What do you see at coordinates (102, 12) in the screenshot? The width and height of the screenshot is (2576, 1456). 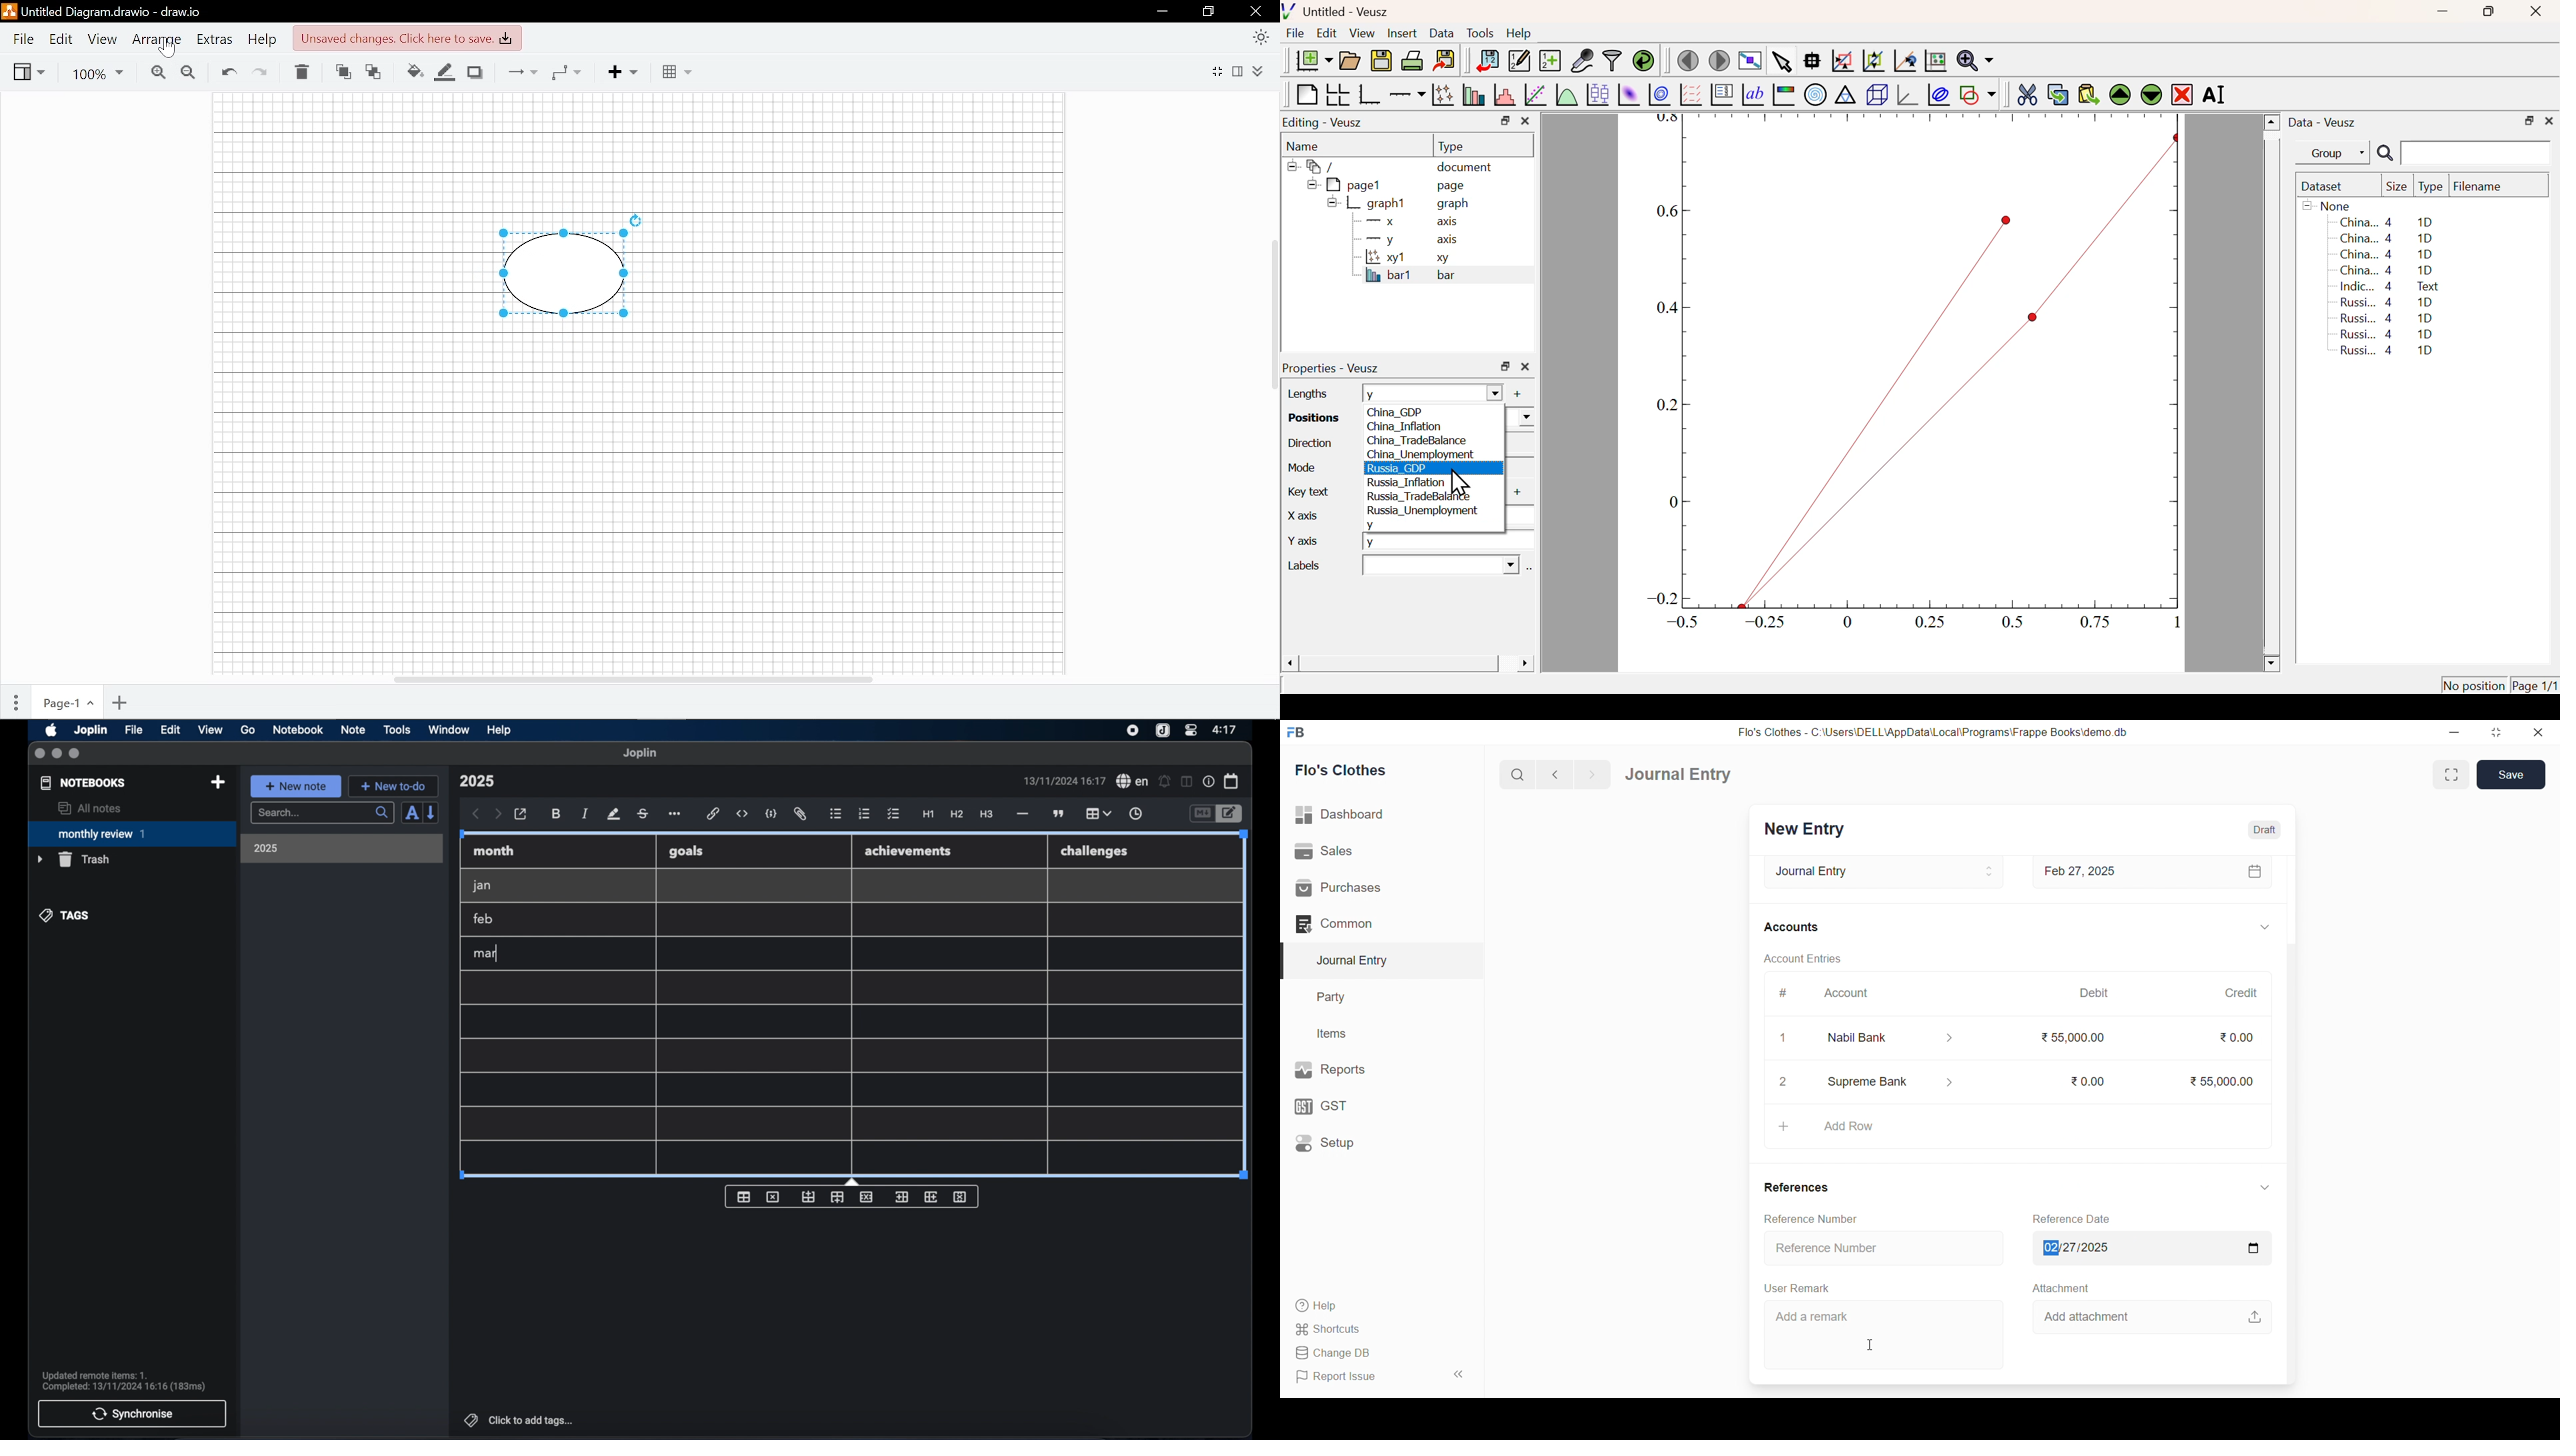 I see `Current window` at bounding box center [102, 12].